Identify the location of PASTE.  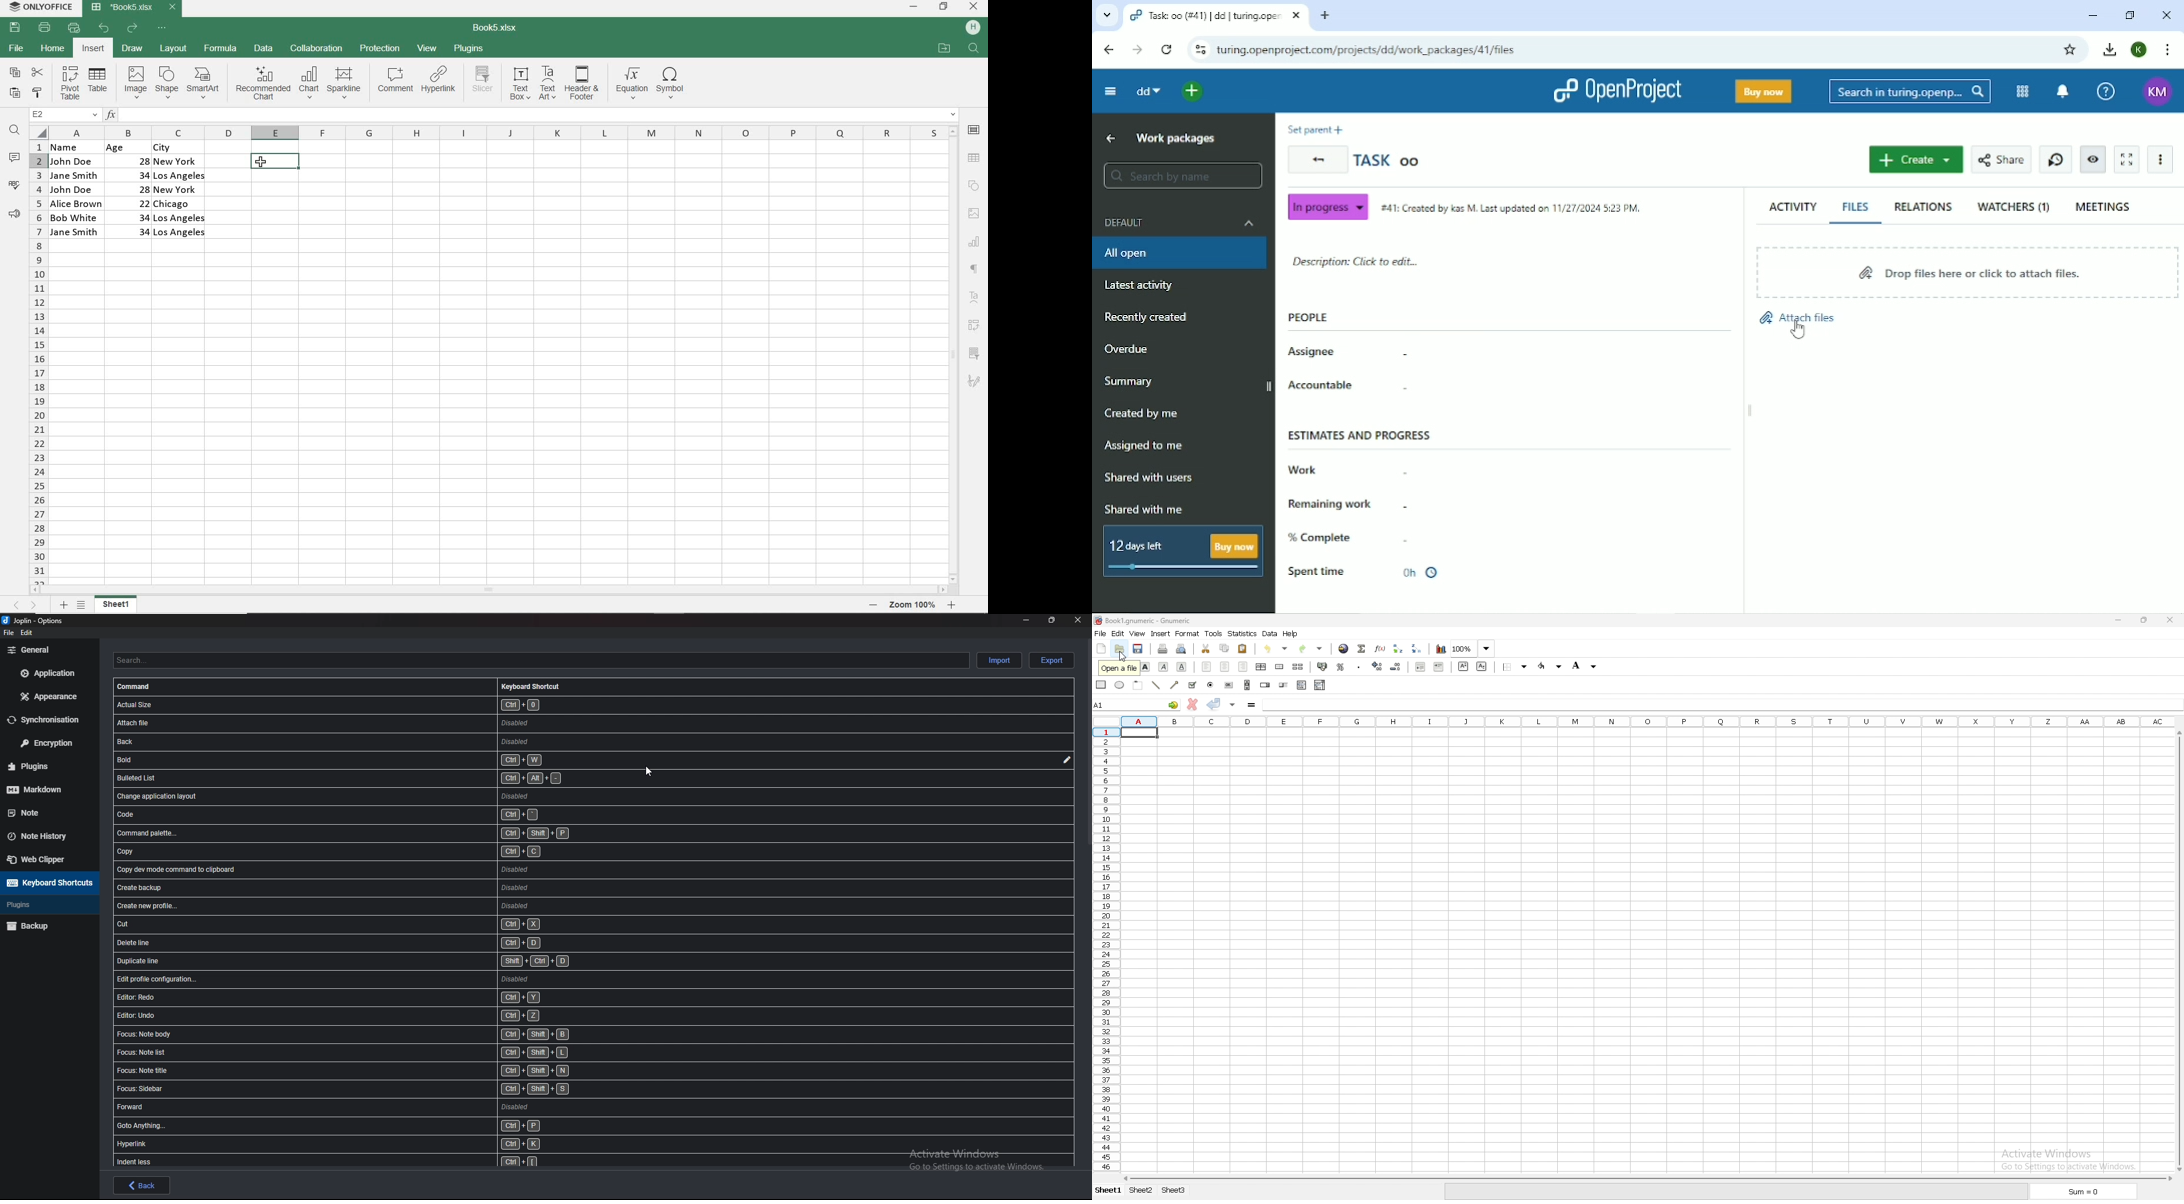
(15, 94).